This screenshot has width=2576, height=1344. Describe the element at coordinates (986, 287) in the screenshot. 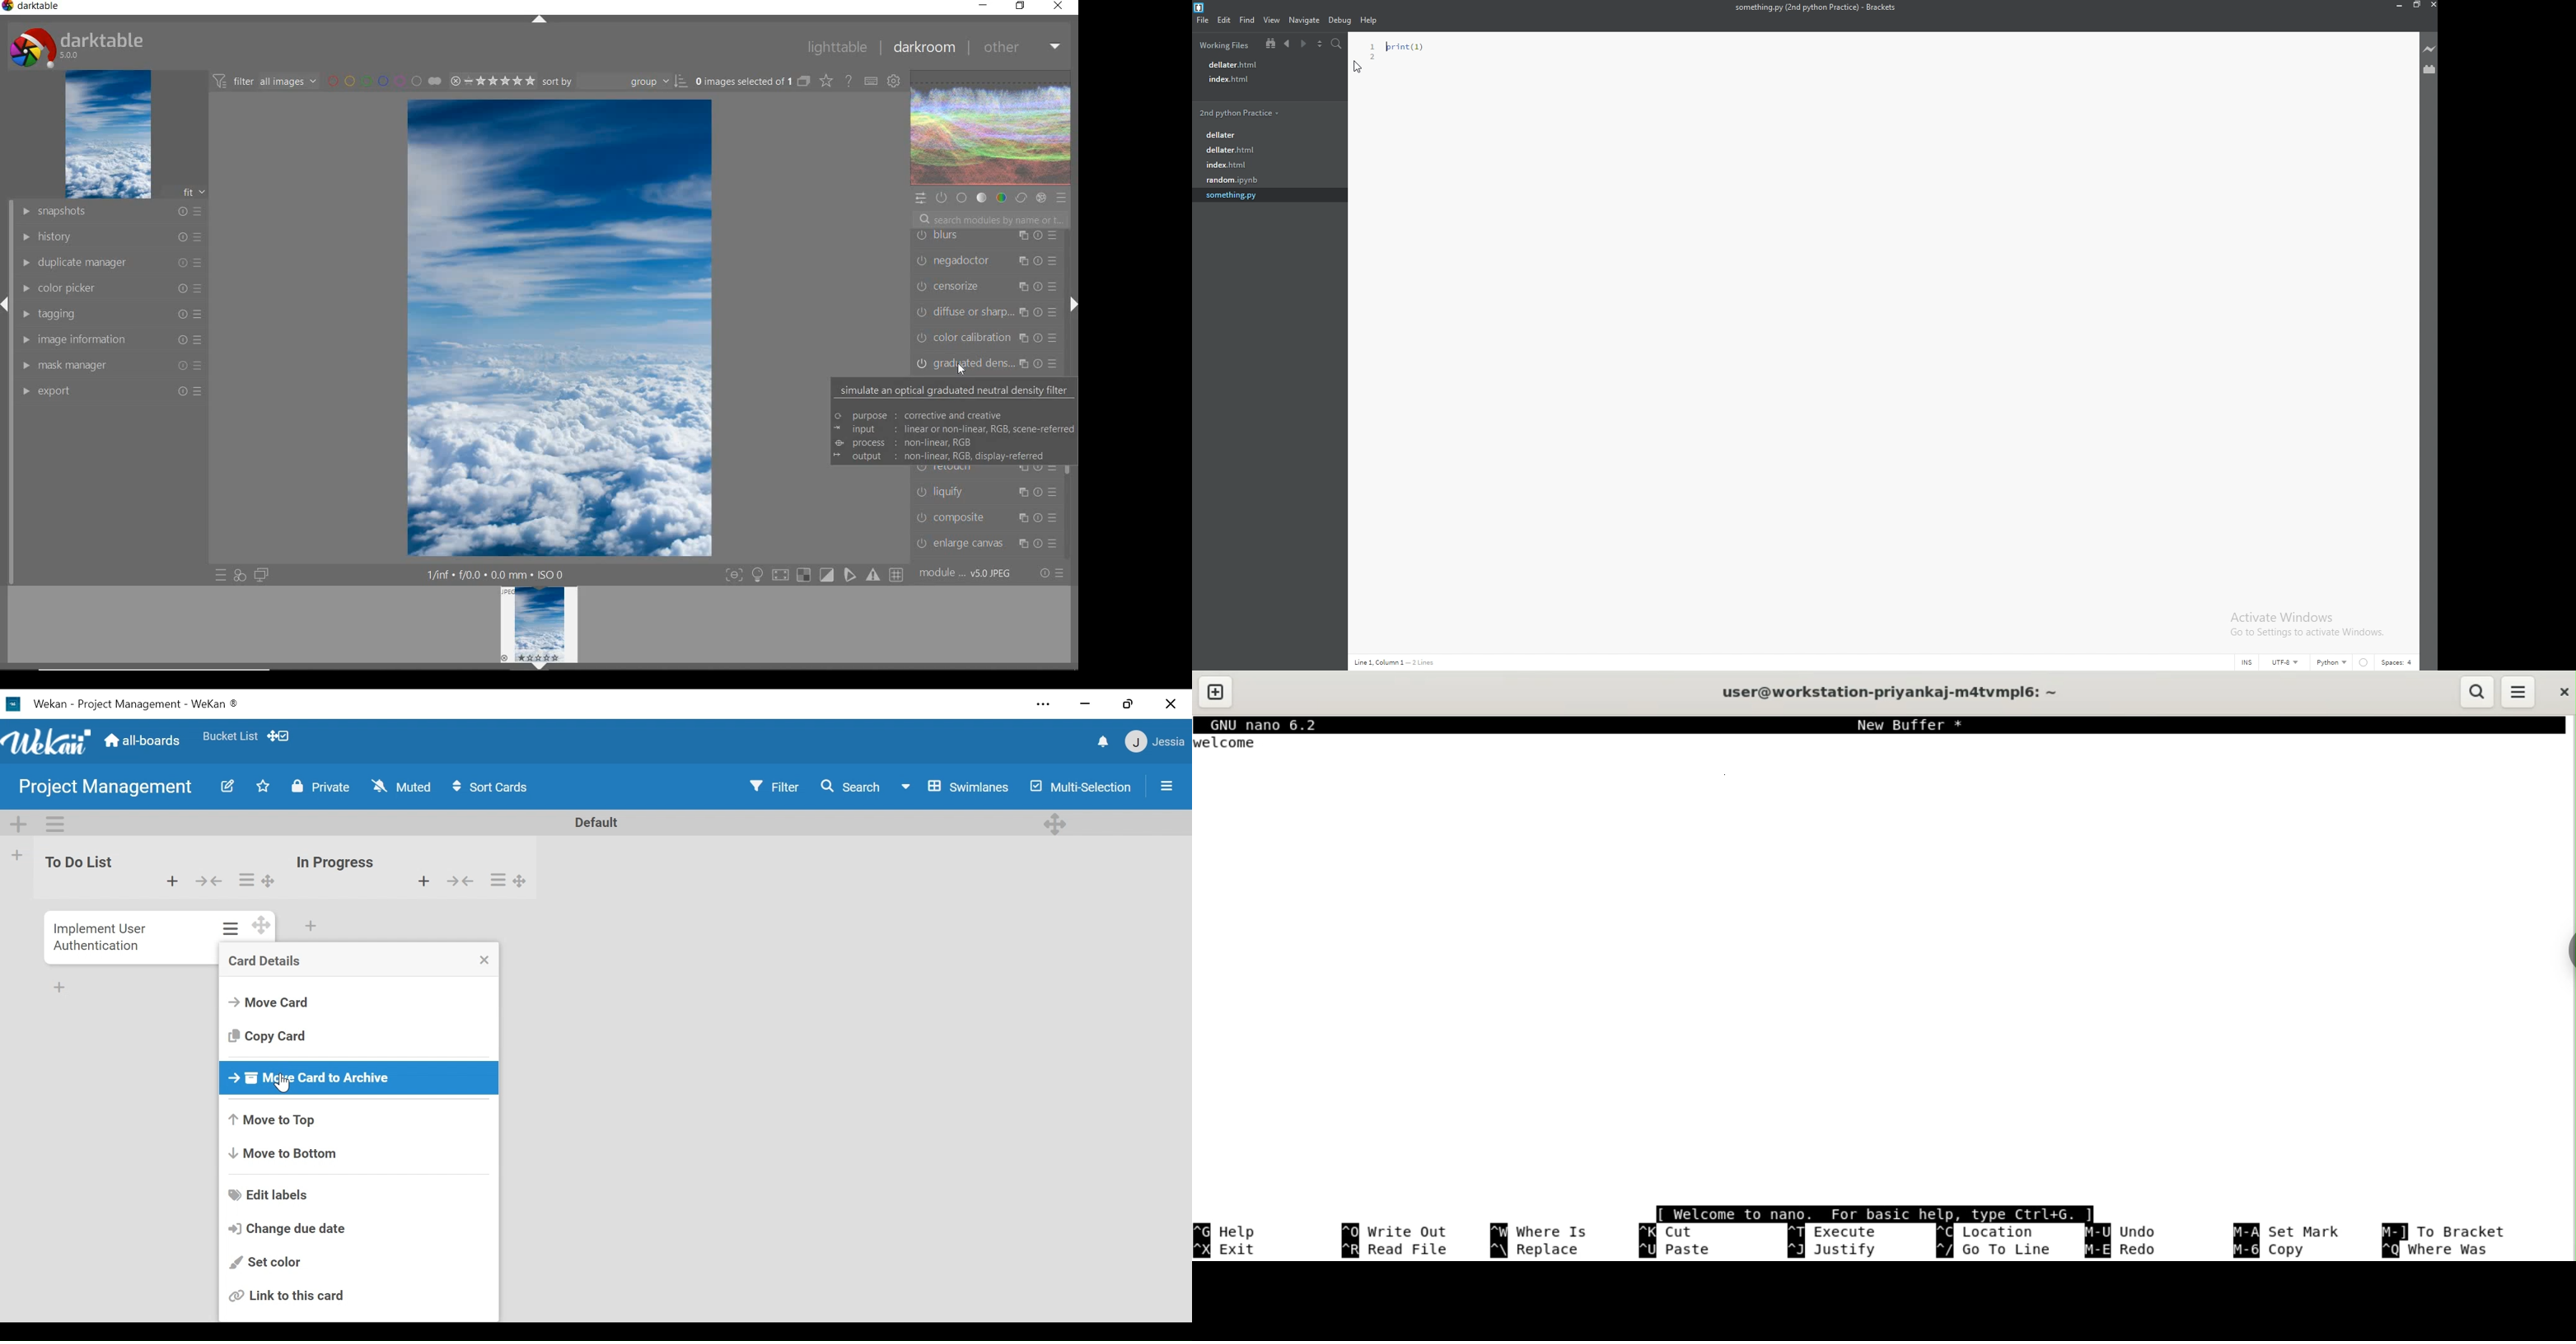

I see `censorize` at that location.